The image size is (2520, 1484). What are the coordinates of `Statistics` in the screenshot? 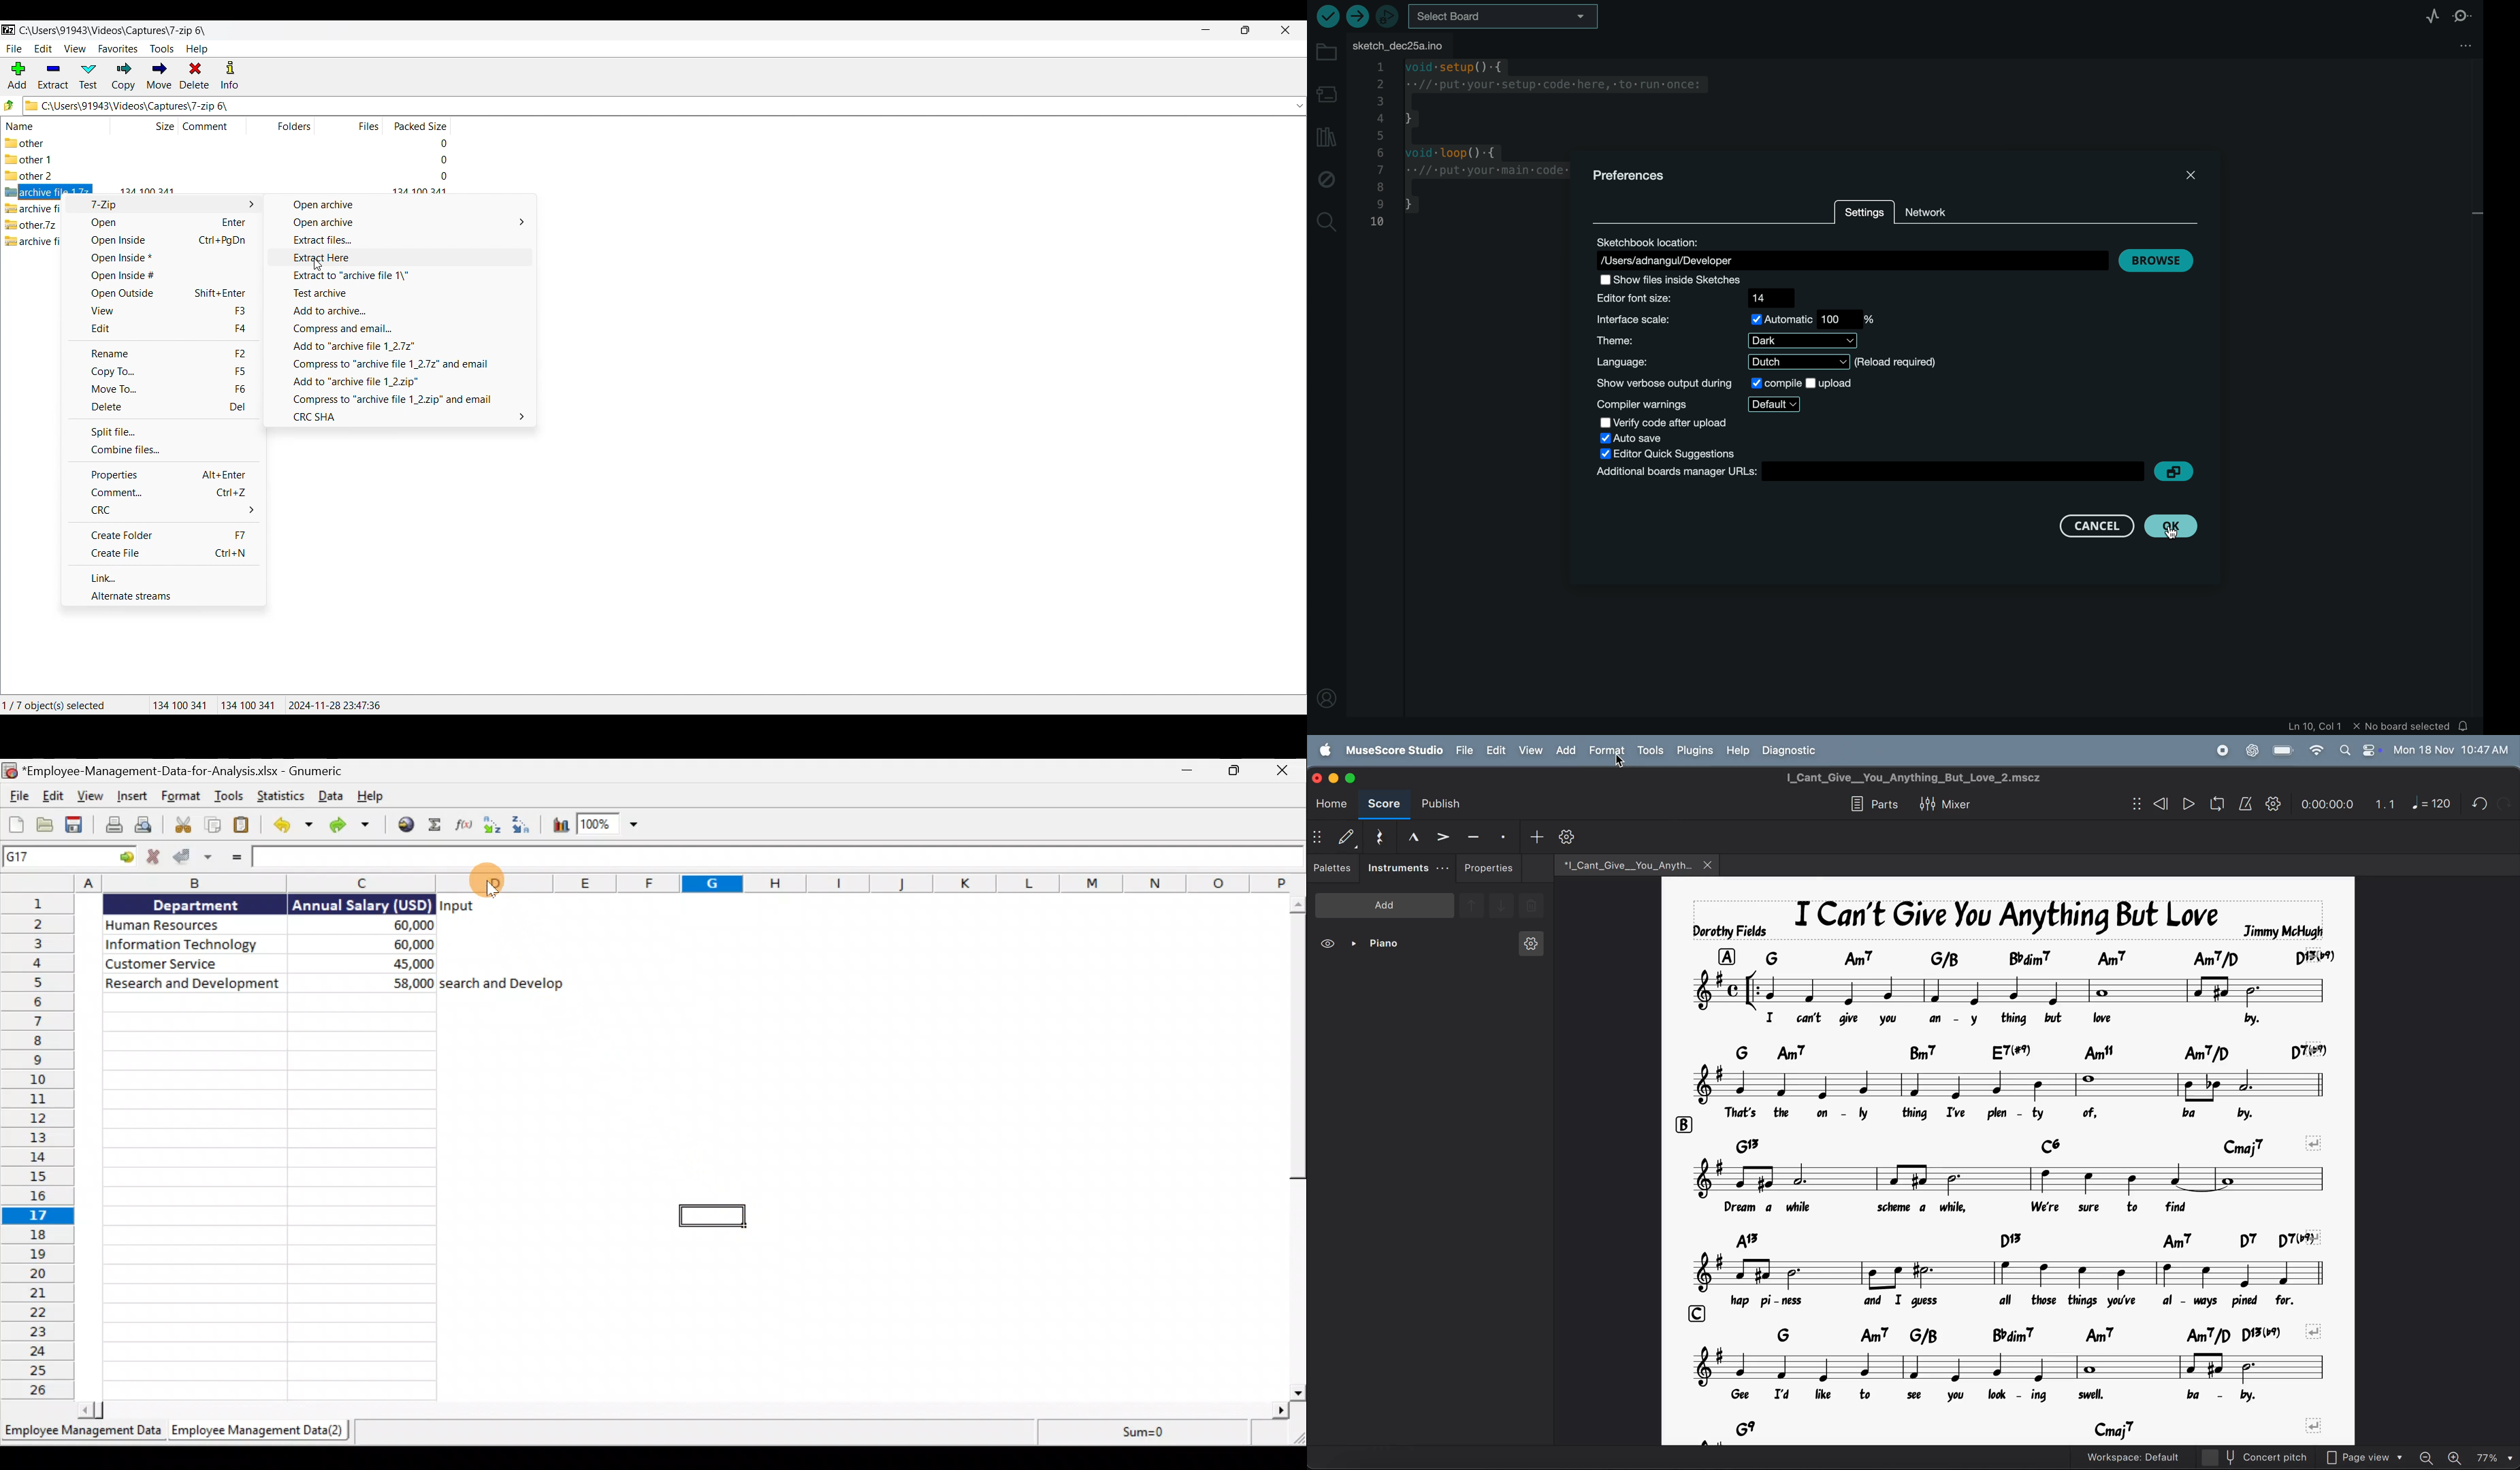 It's located at (281, 796).